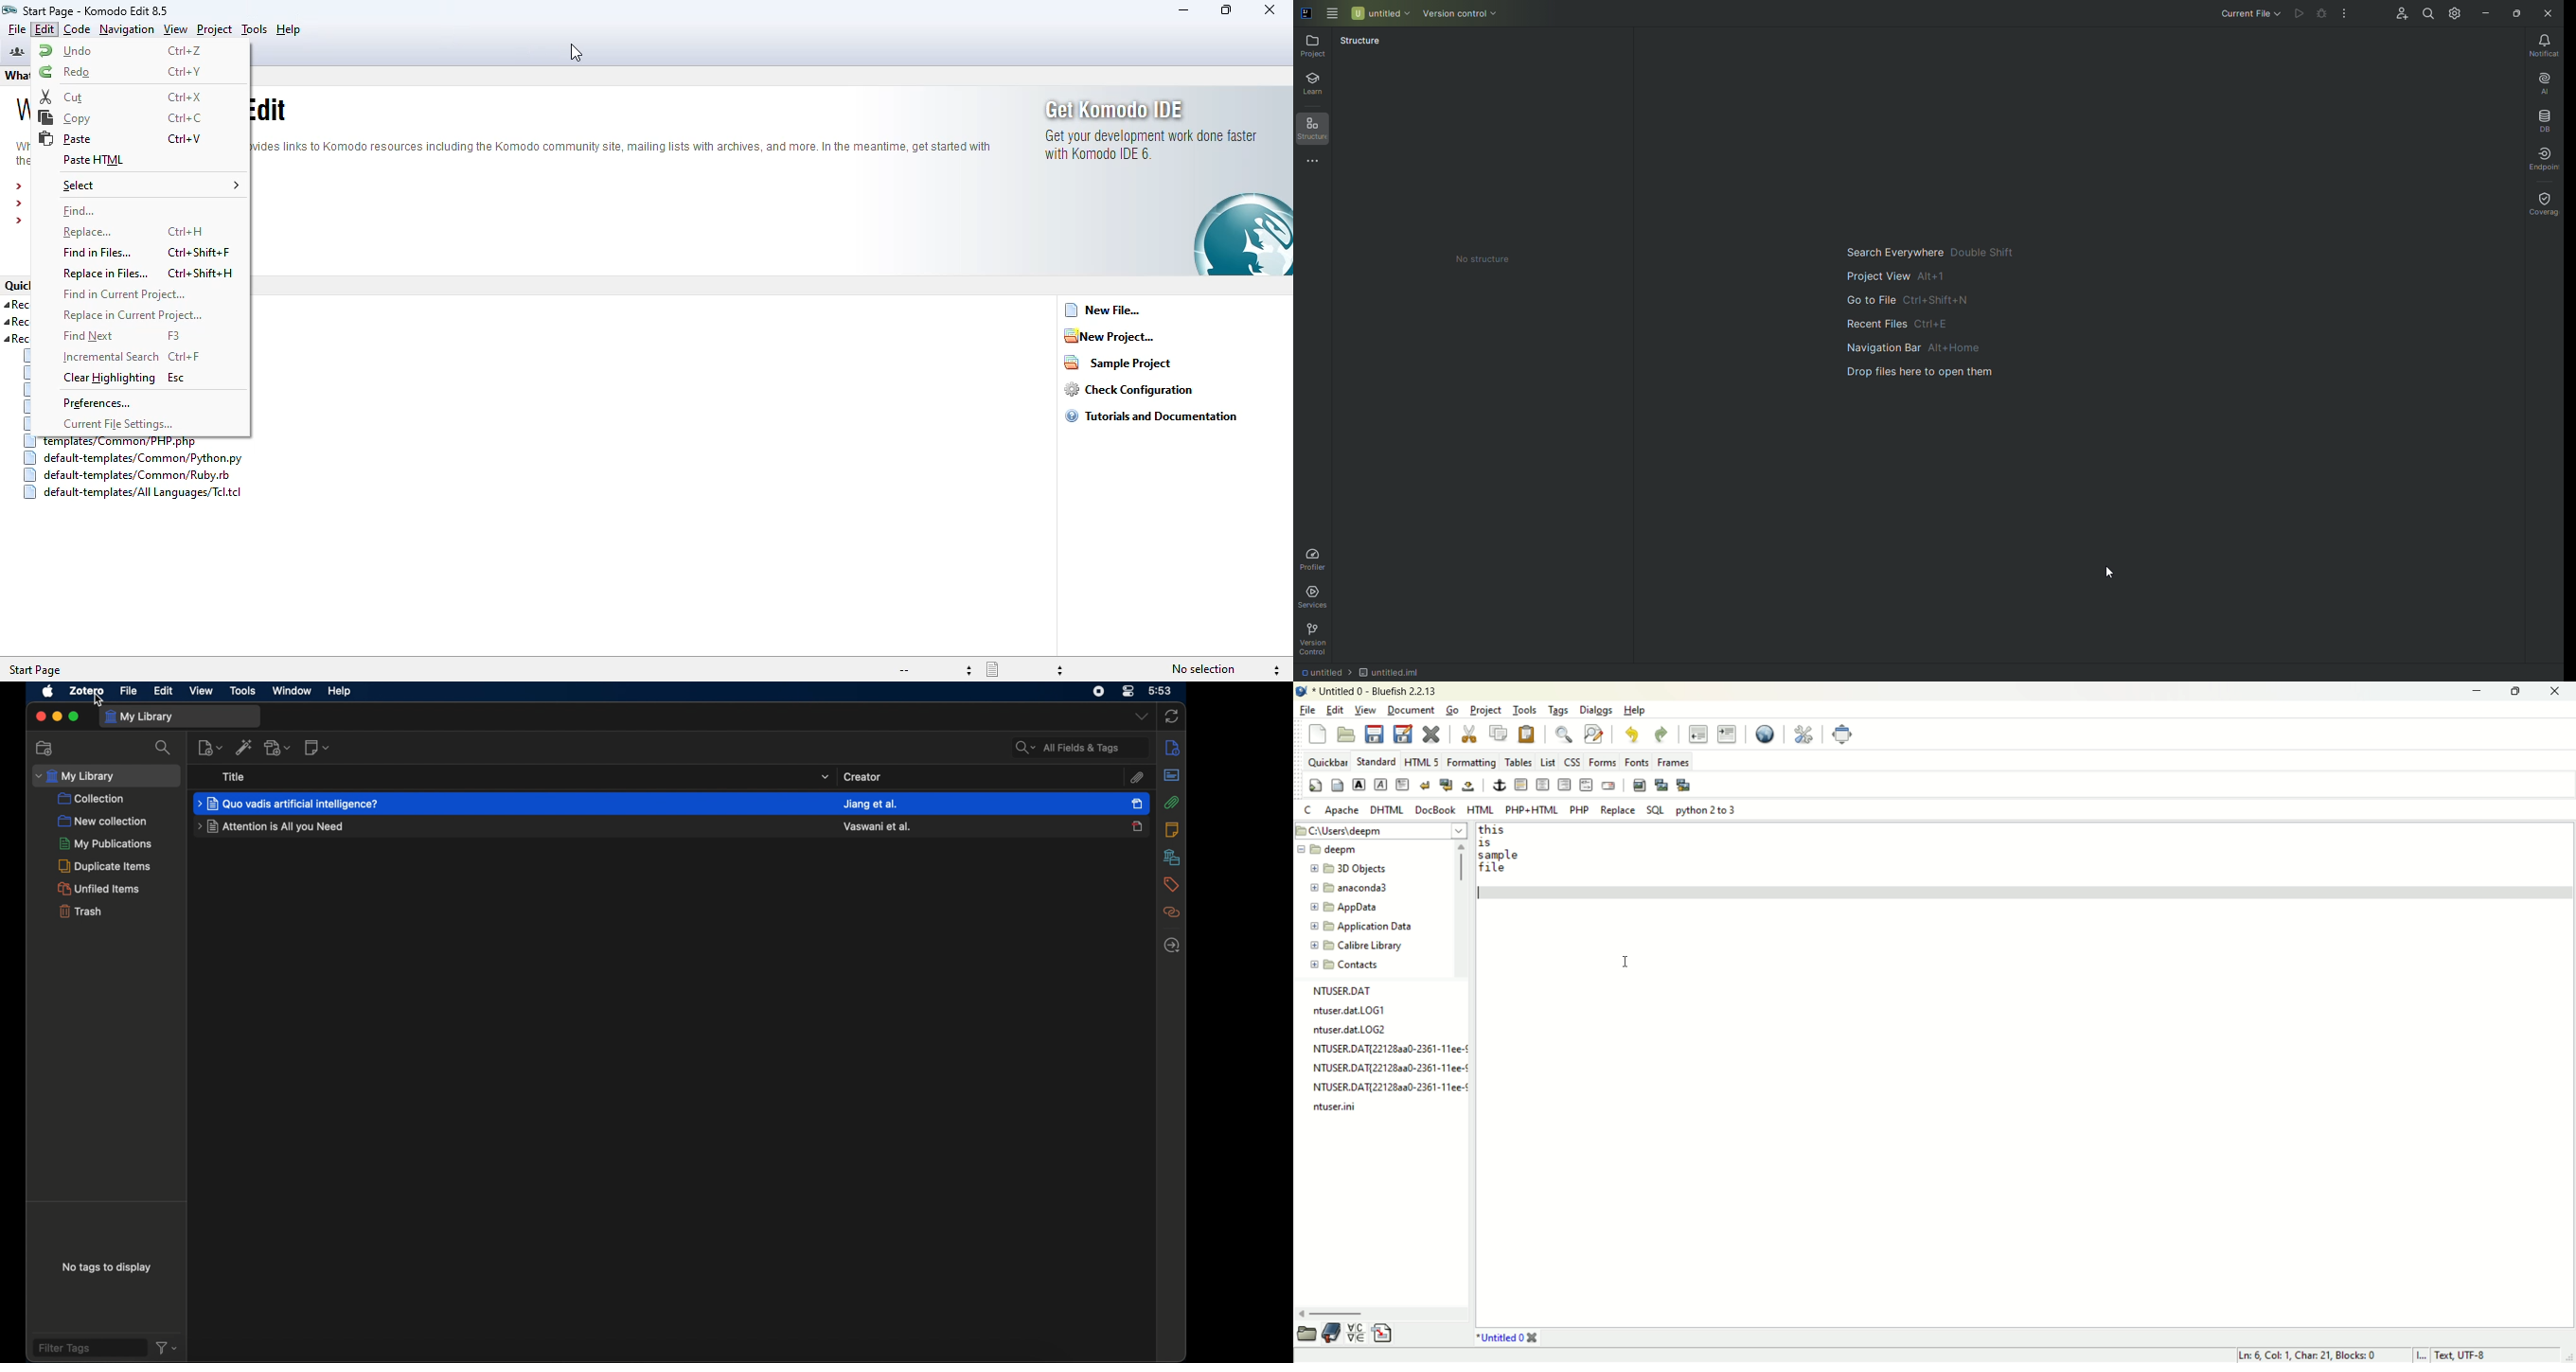 Image resolution: width=2576 pixels, height=1372 pixels. What do you see at coordinates (2401, 14) in the screenshot?
I see `Code With Me` at bounding box center [2401, 14].